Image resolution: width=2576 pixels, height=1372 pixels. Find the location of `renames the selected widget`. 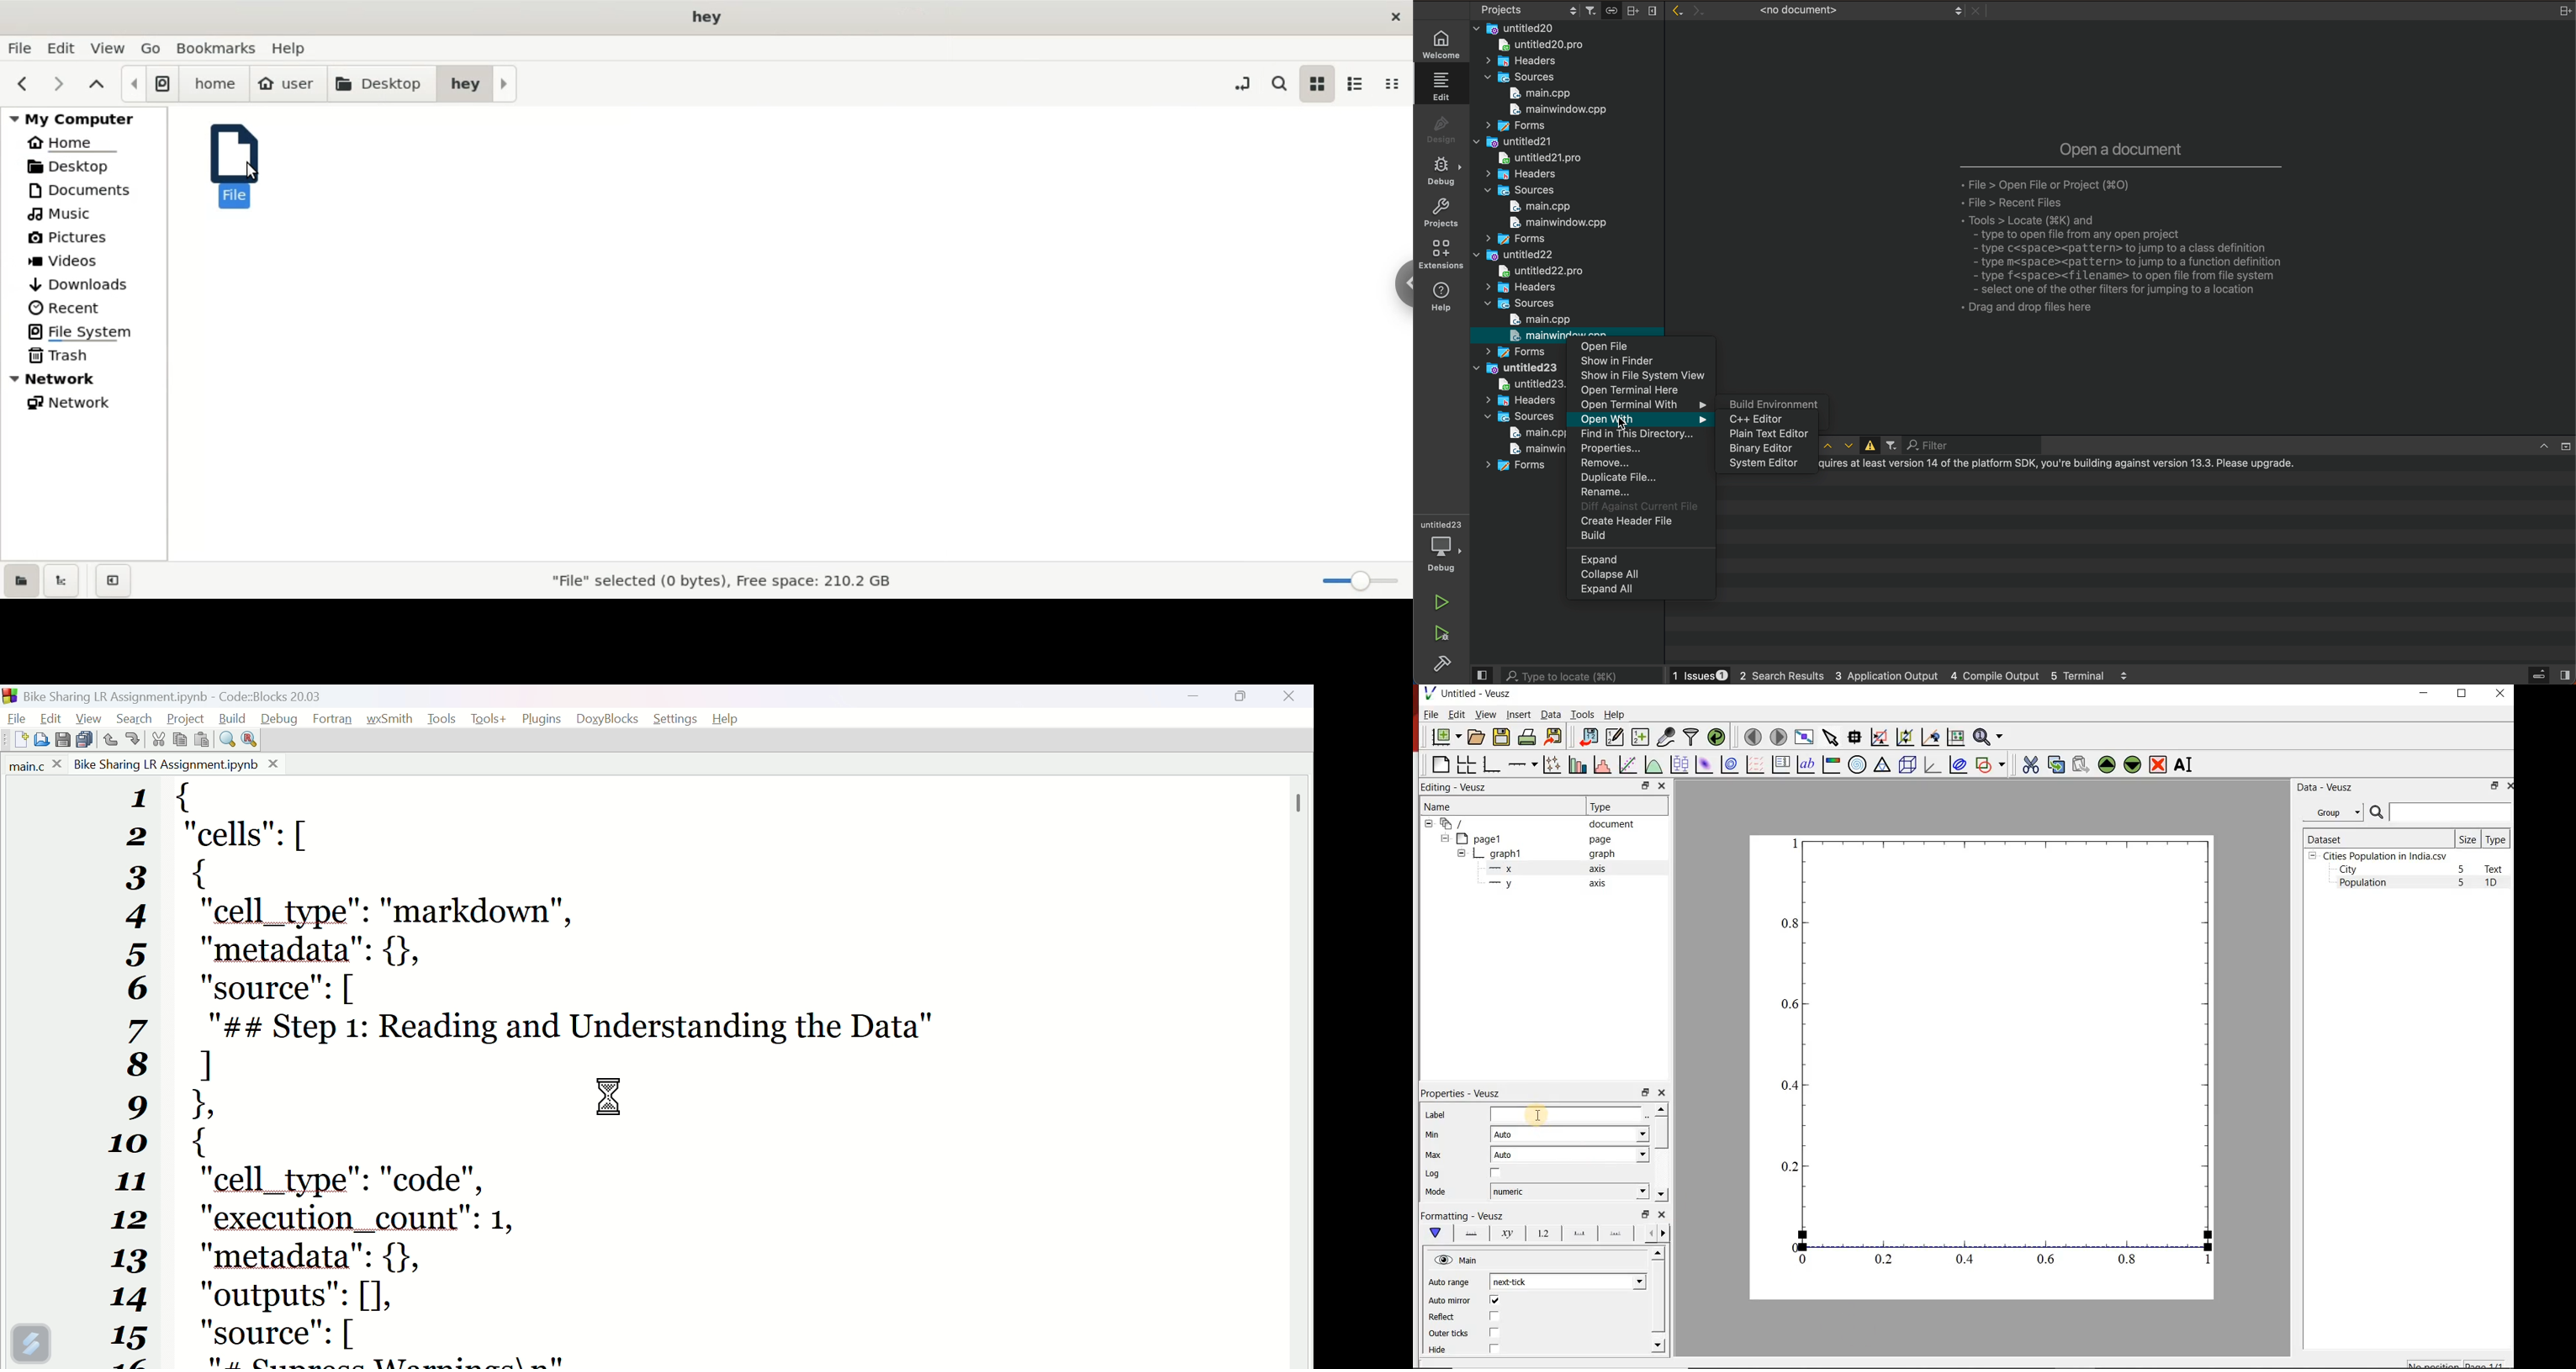

renames the selected widget is located at coordinates (2185, 764).